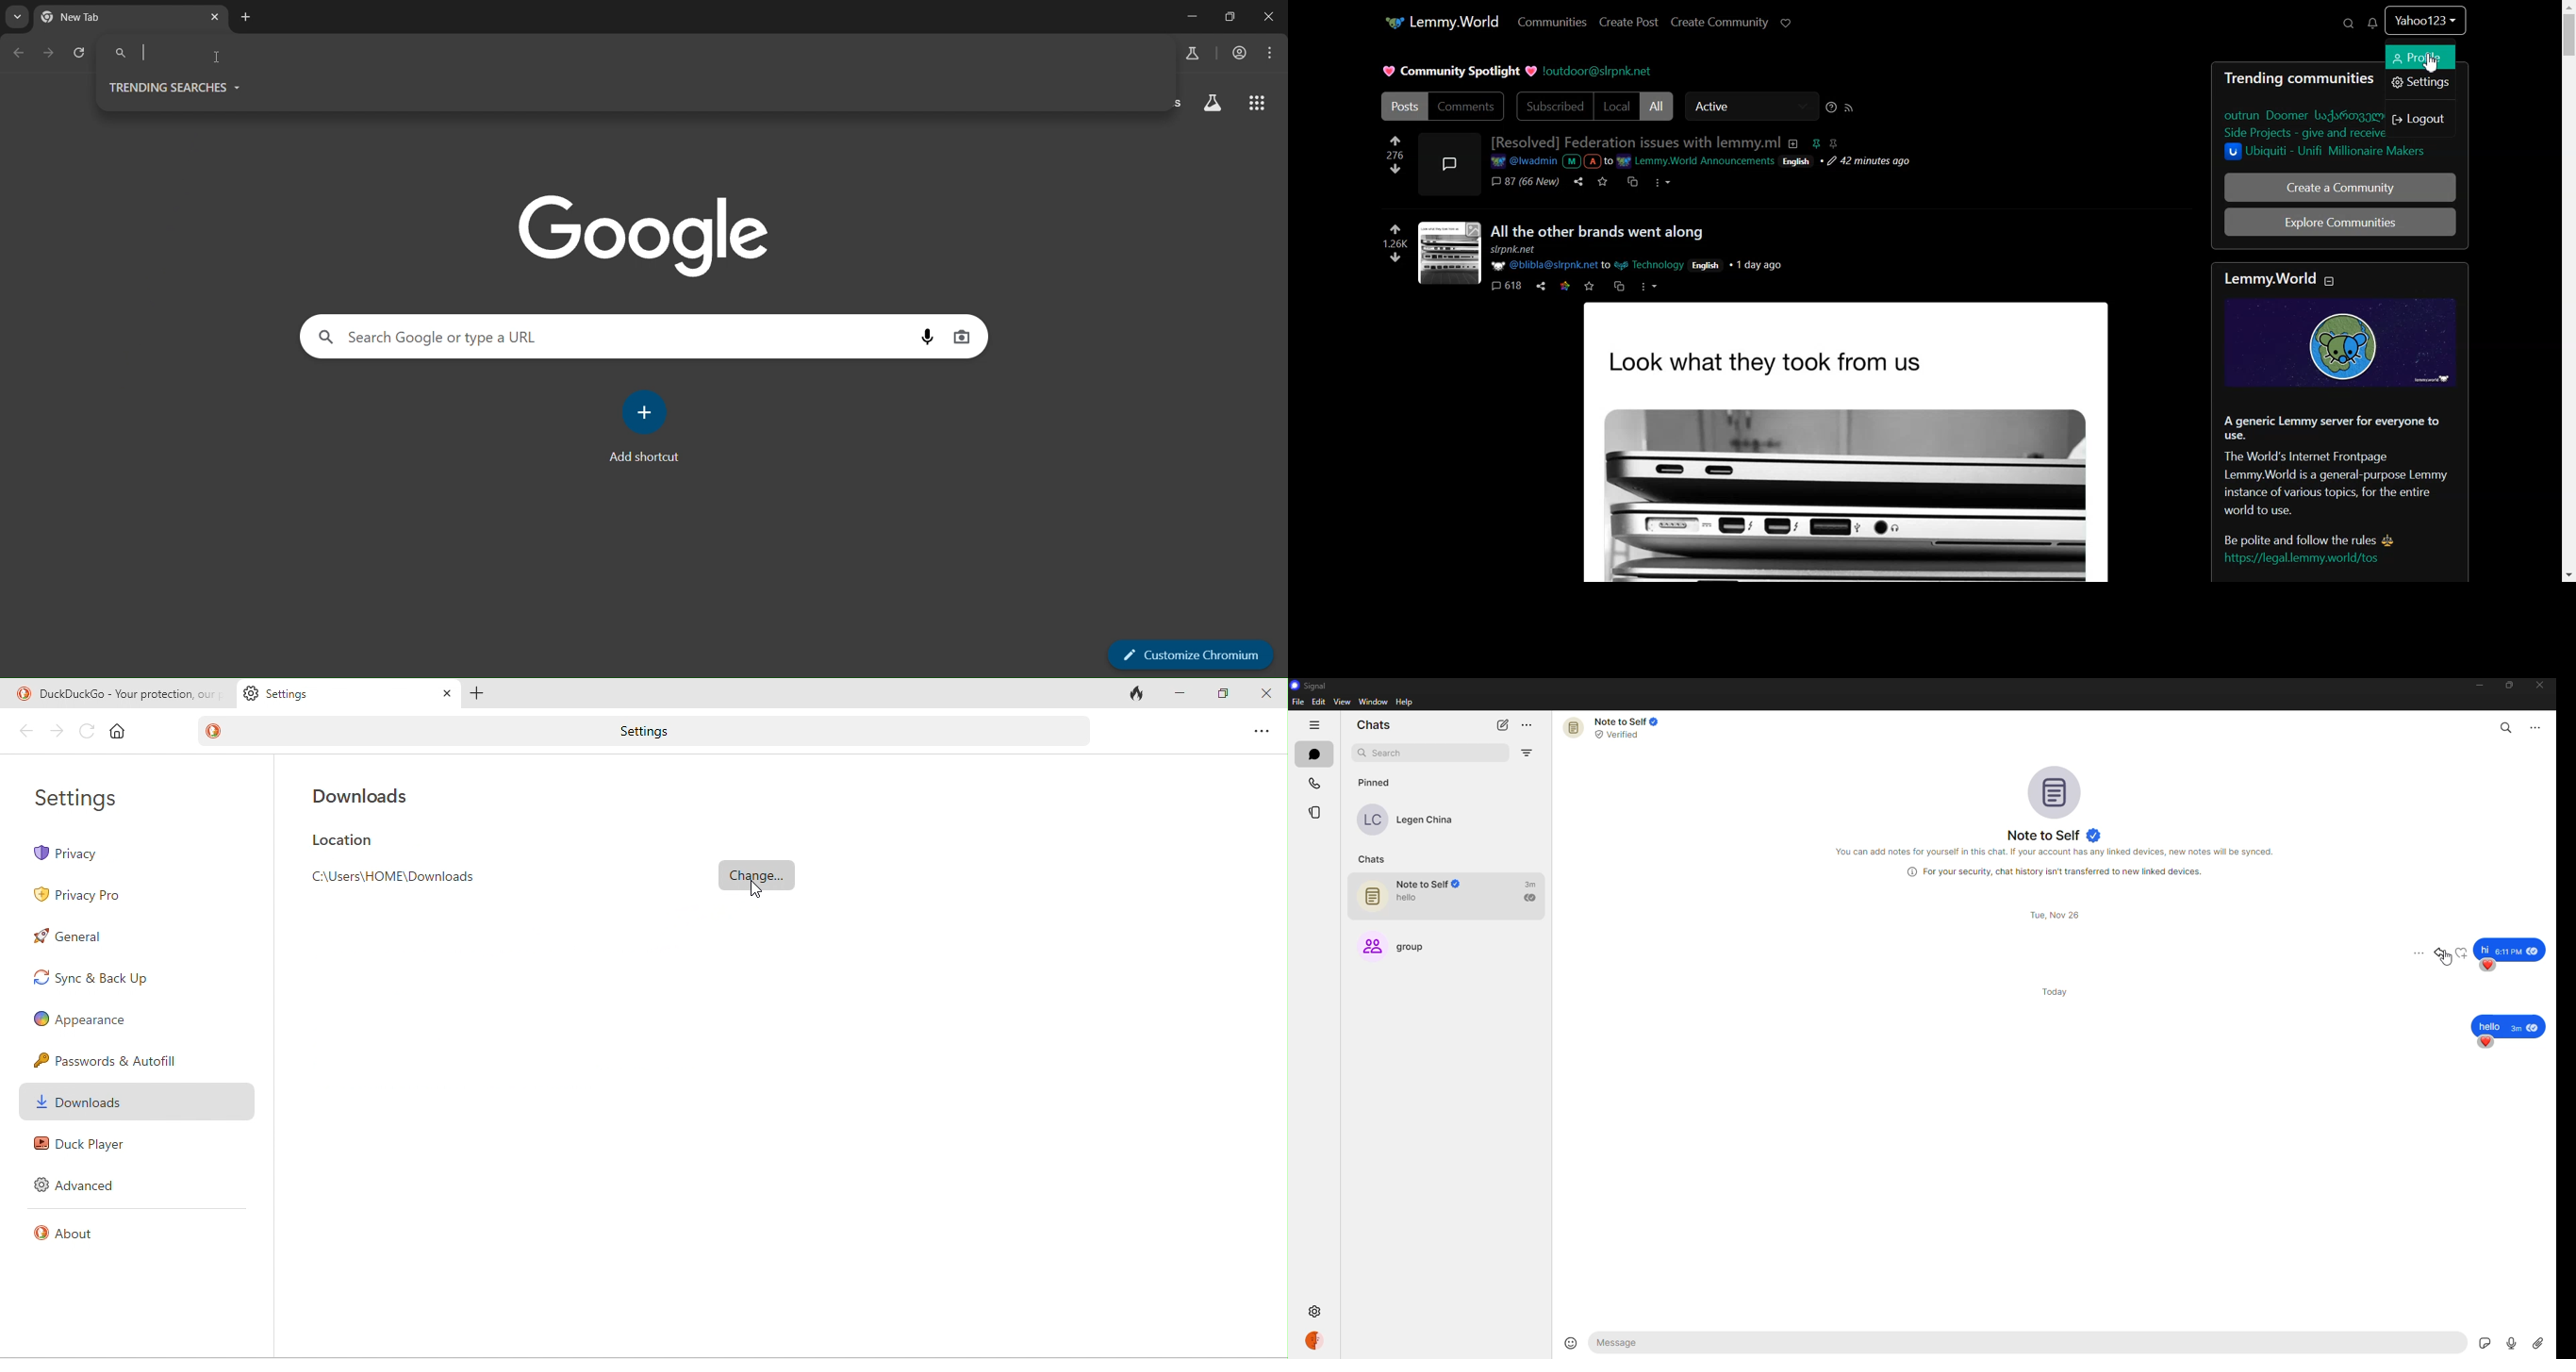 The image size is (2576, 1372). What do you see at coordinates (2537, 727) in the screenshot?
I see `more` at bounding box center [2537, 727].